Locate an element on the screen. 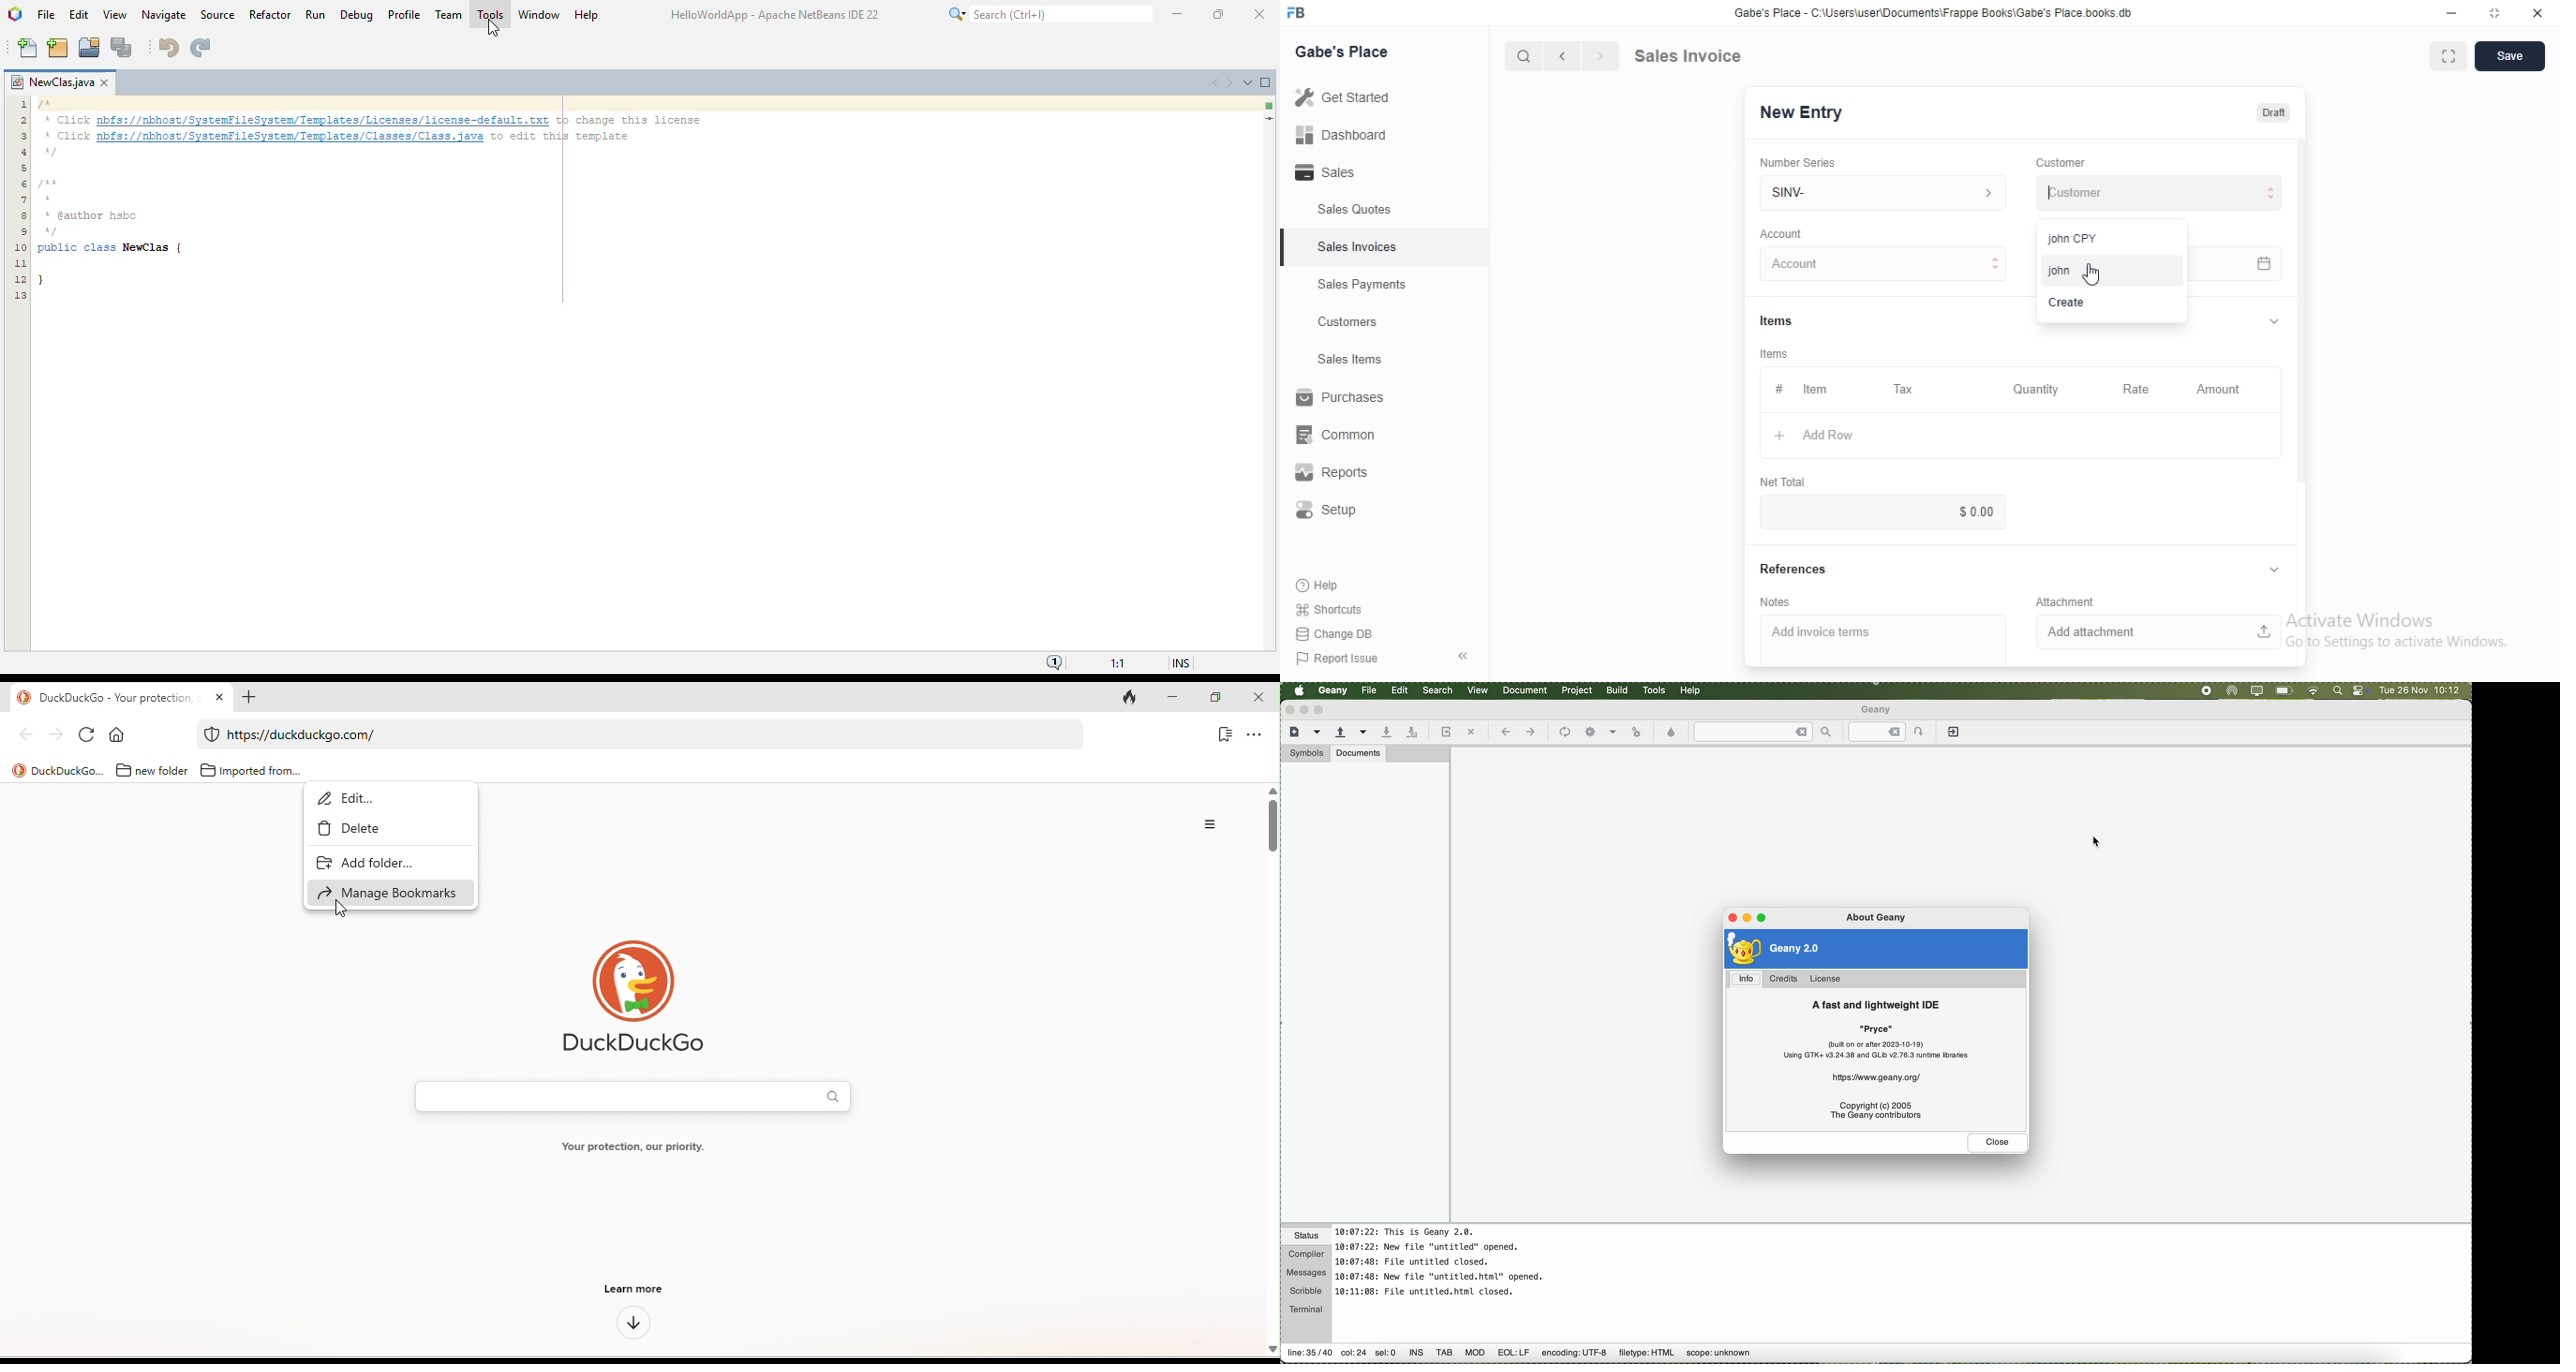 Image resolution: width=2576 pixels, height=1372 pixels. john CRY is located at coordinates (2096, 236).